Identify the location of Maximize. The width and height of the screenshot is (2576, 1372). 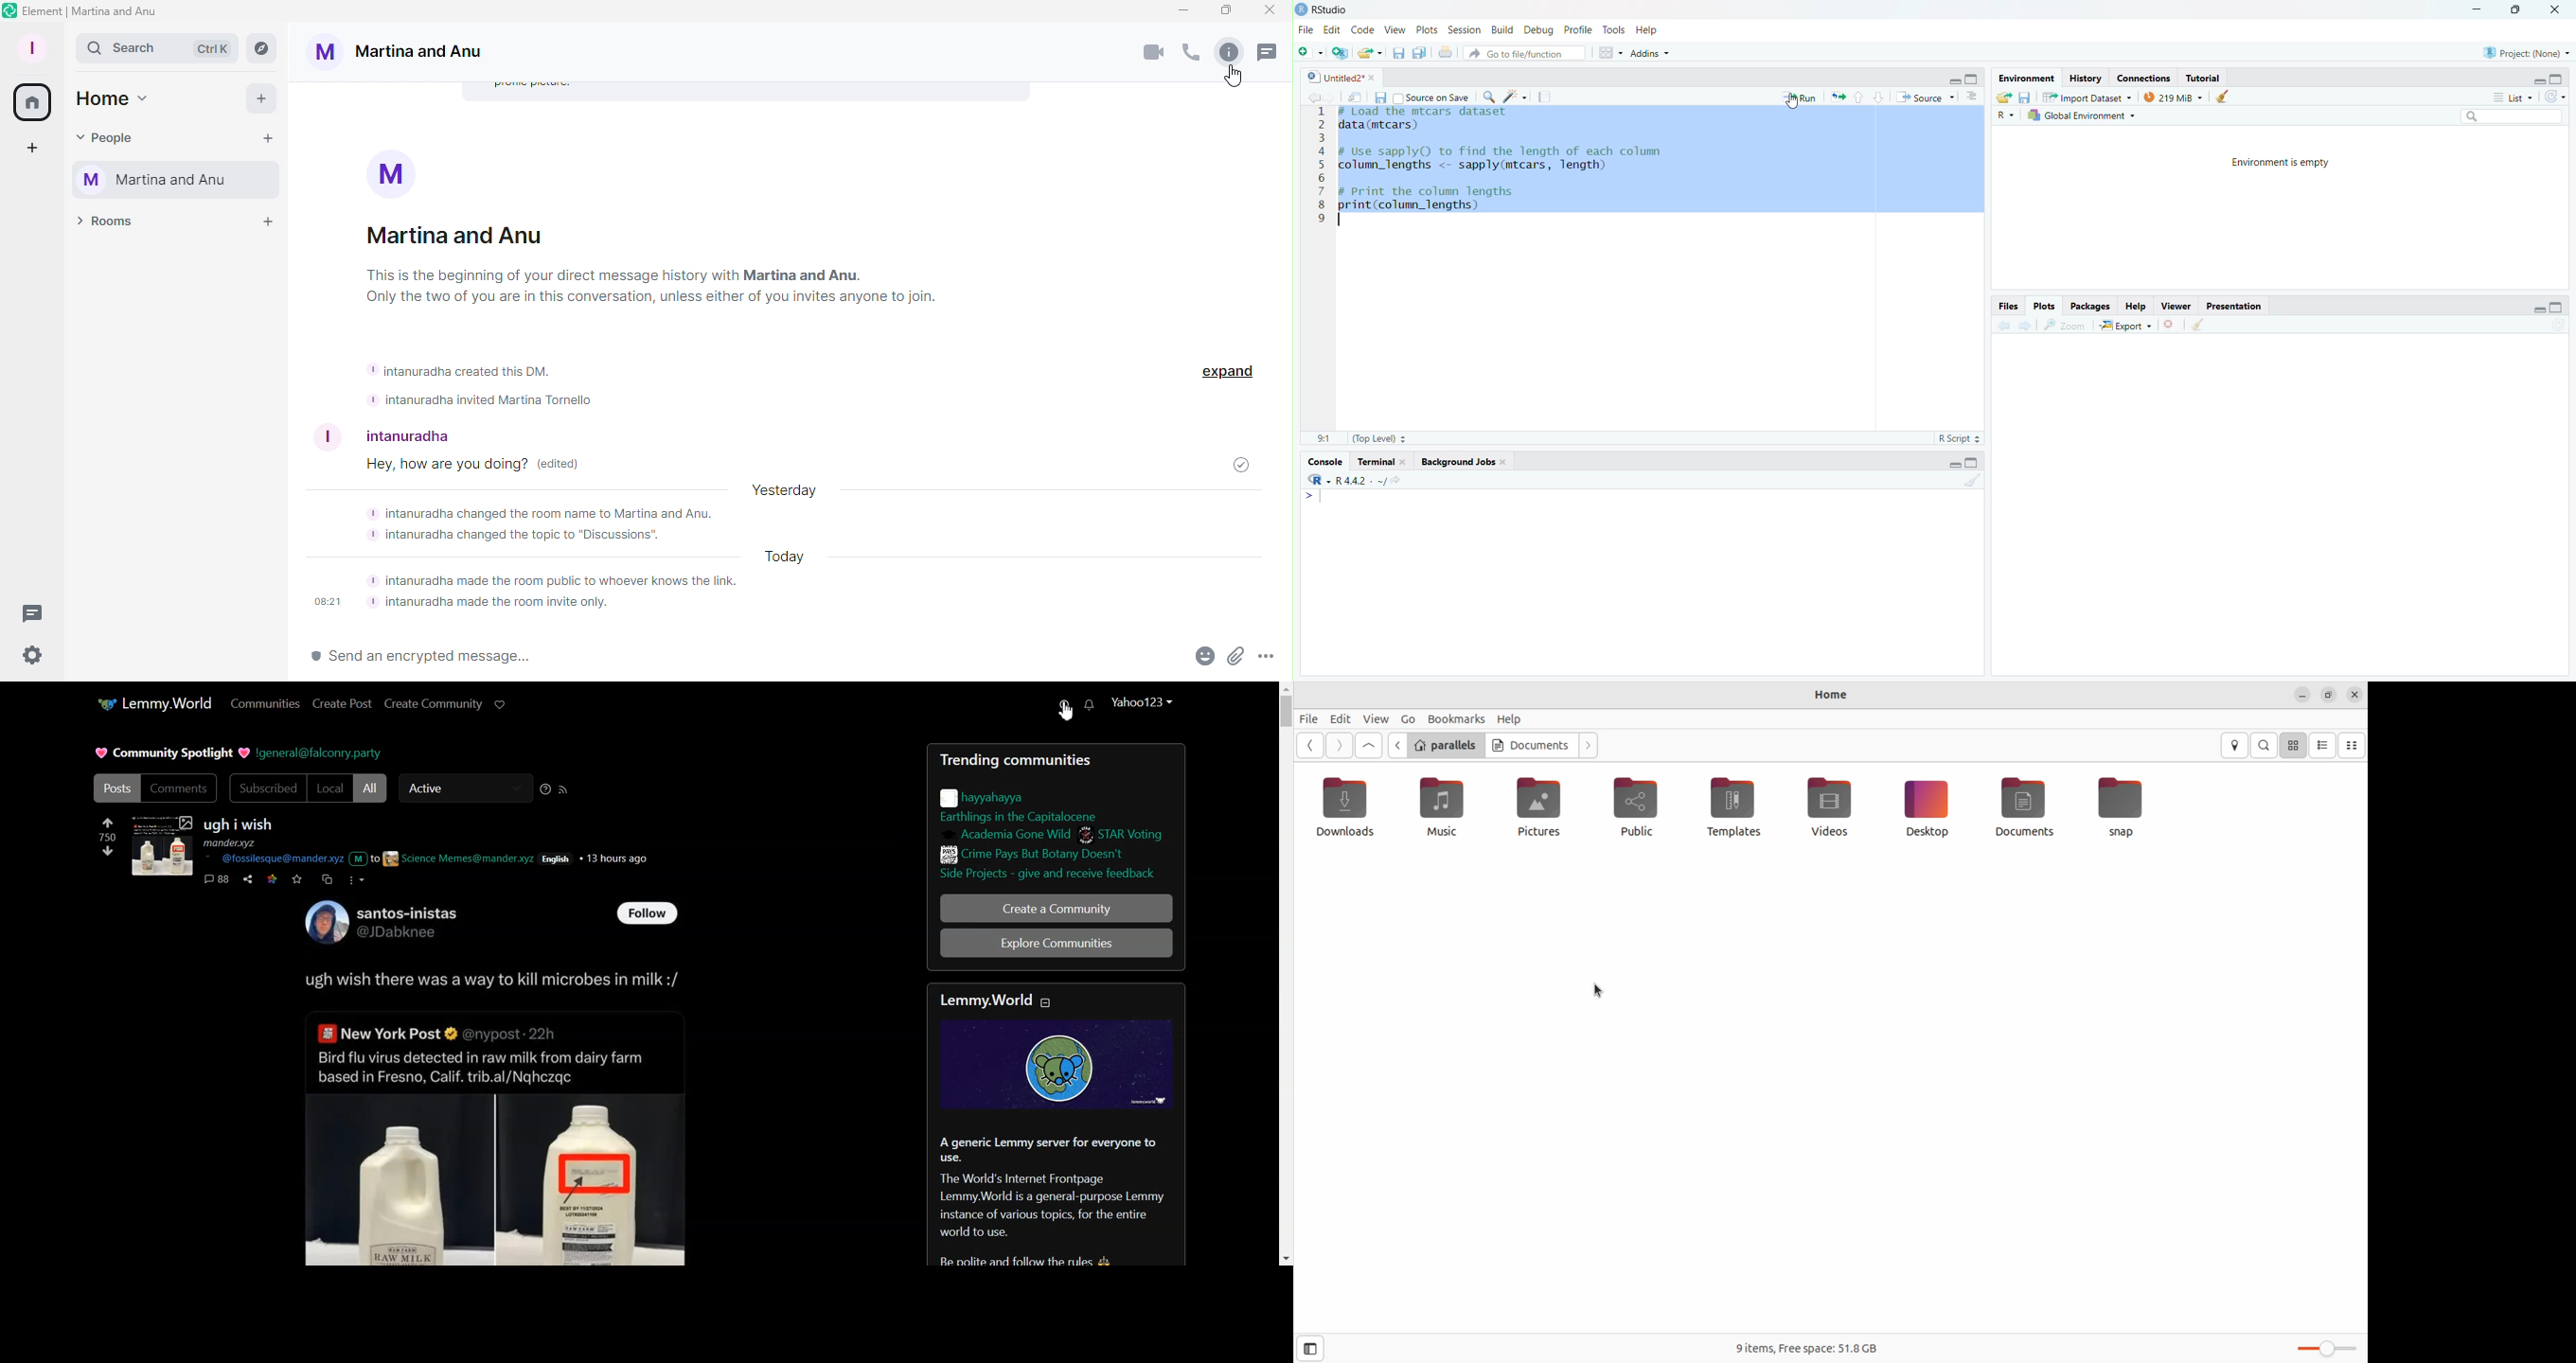
(2519, 11).